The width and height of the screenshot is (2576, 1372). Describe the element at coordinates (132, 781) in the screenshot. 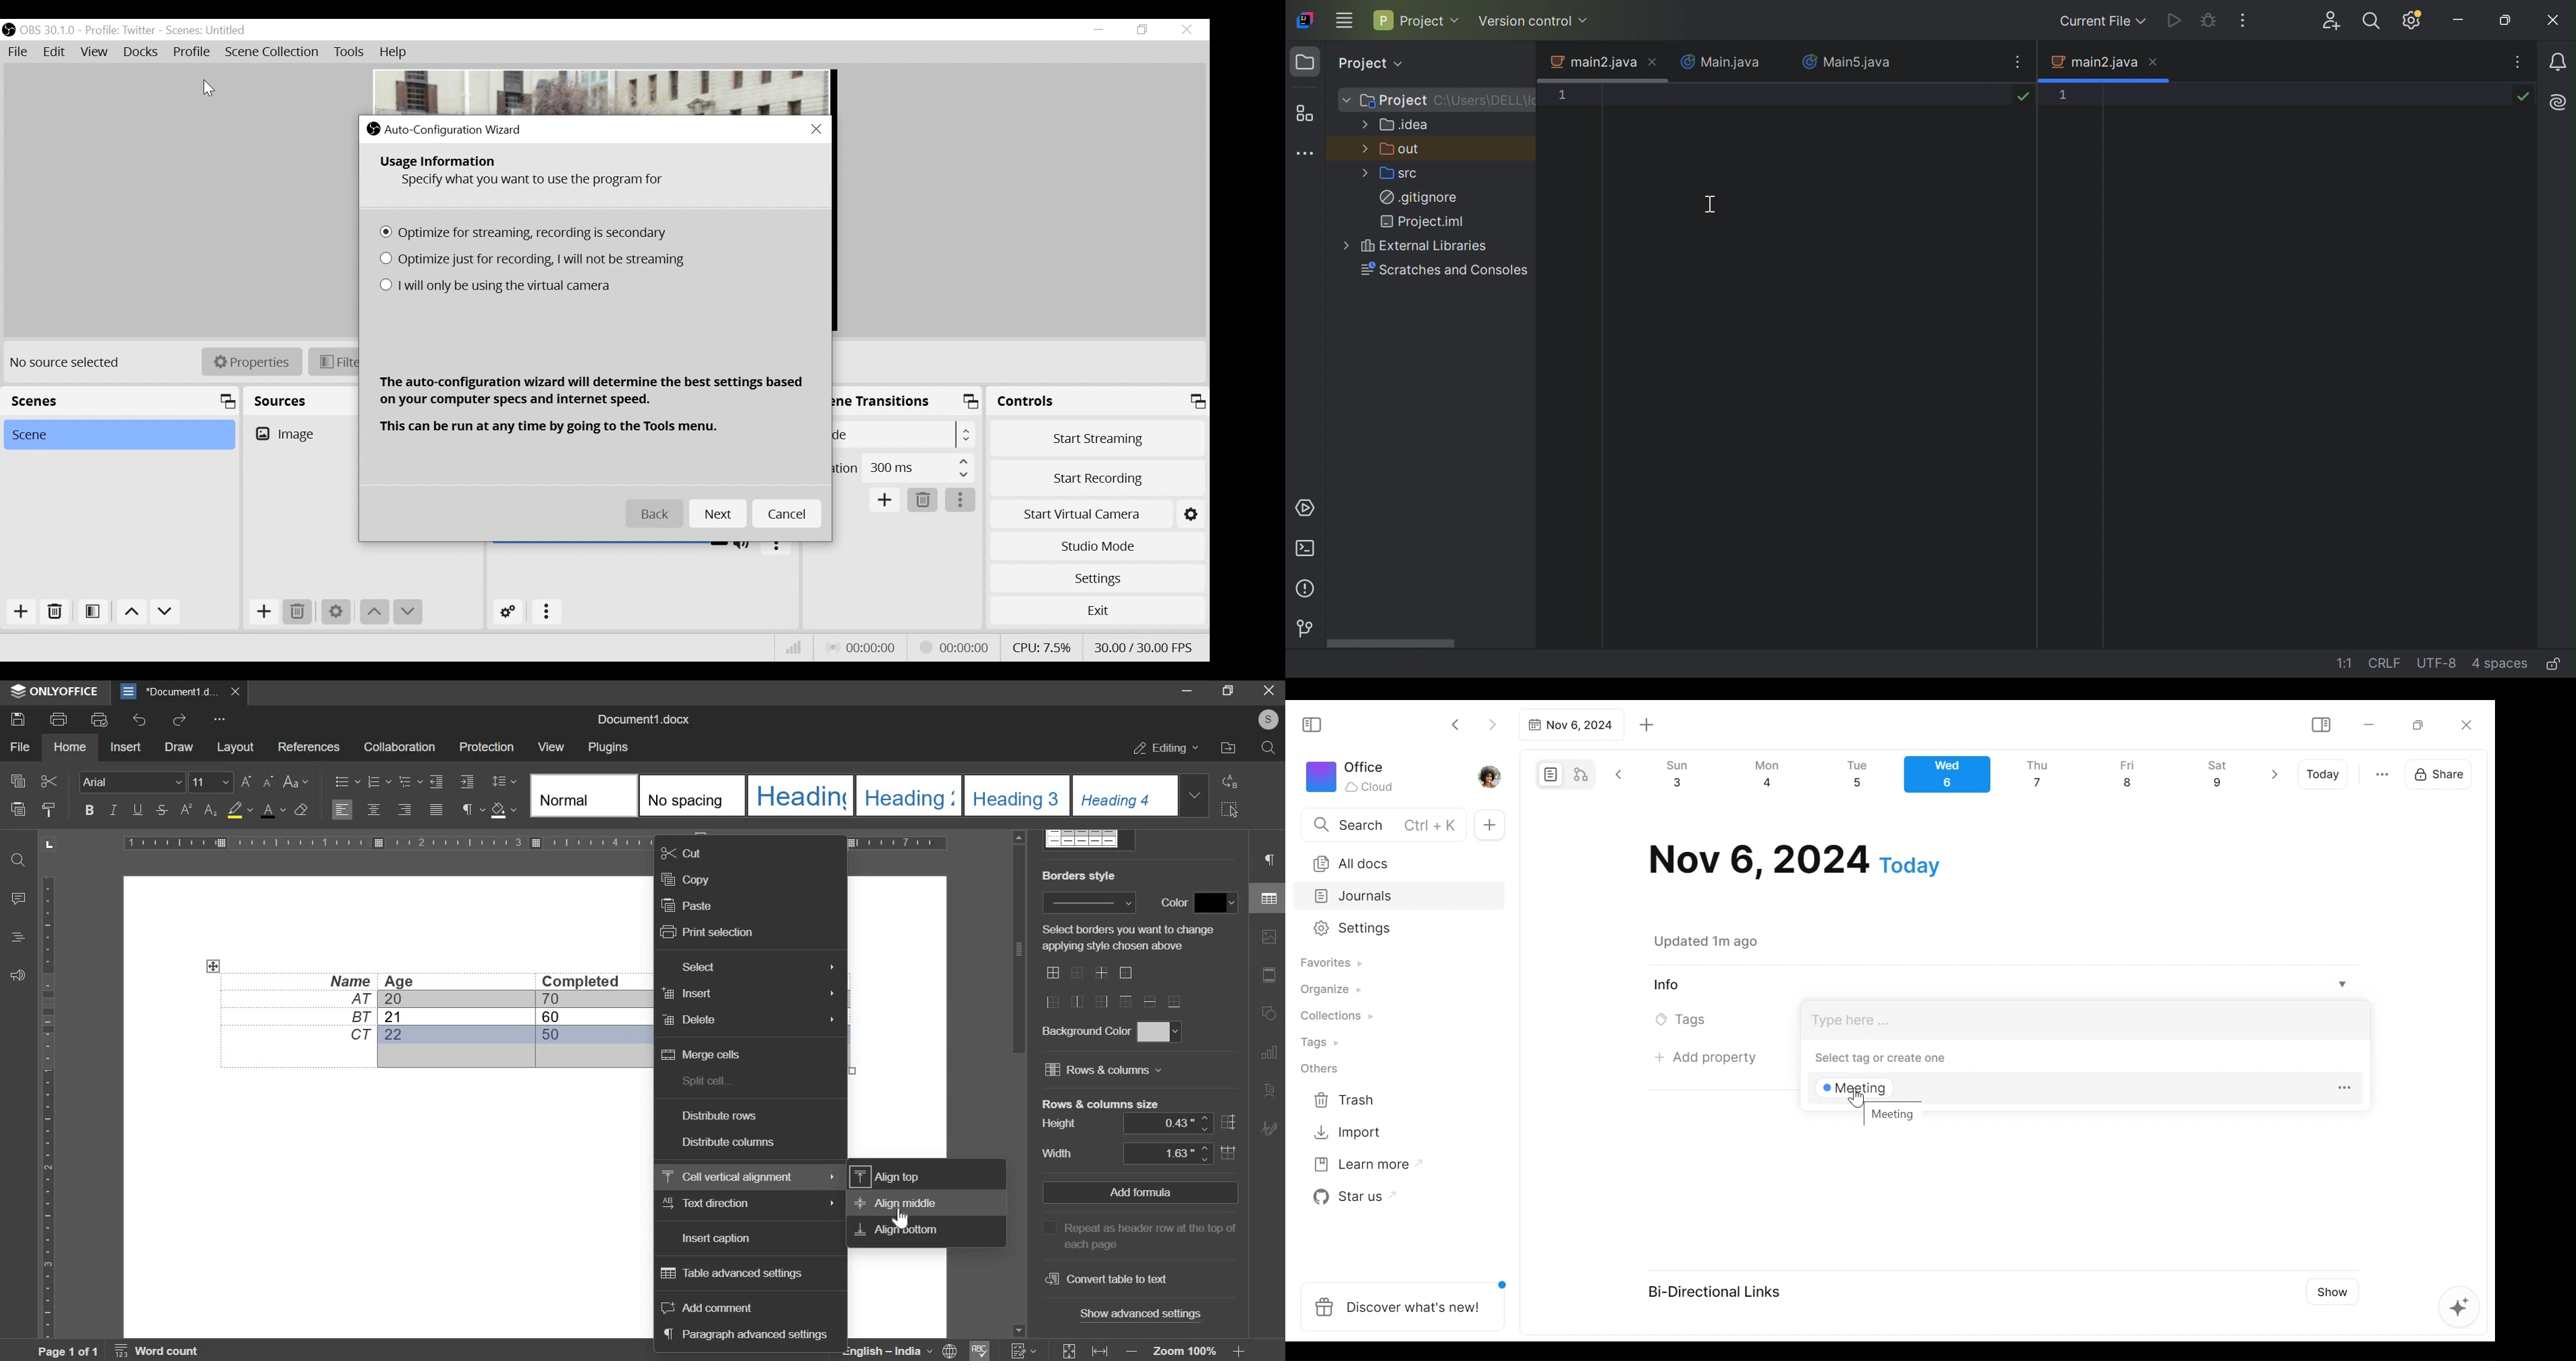

I see `font` at that location.